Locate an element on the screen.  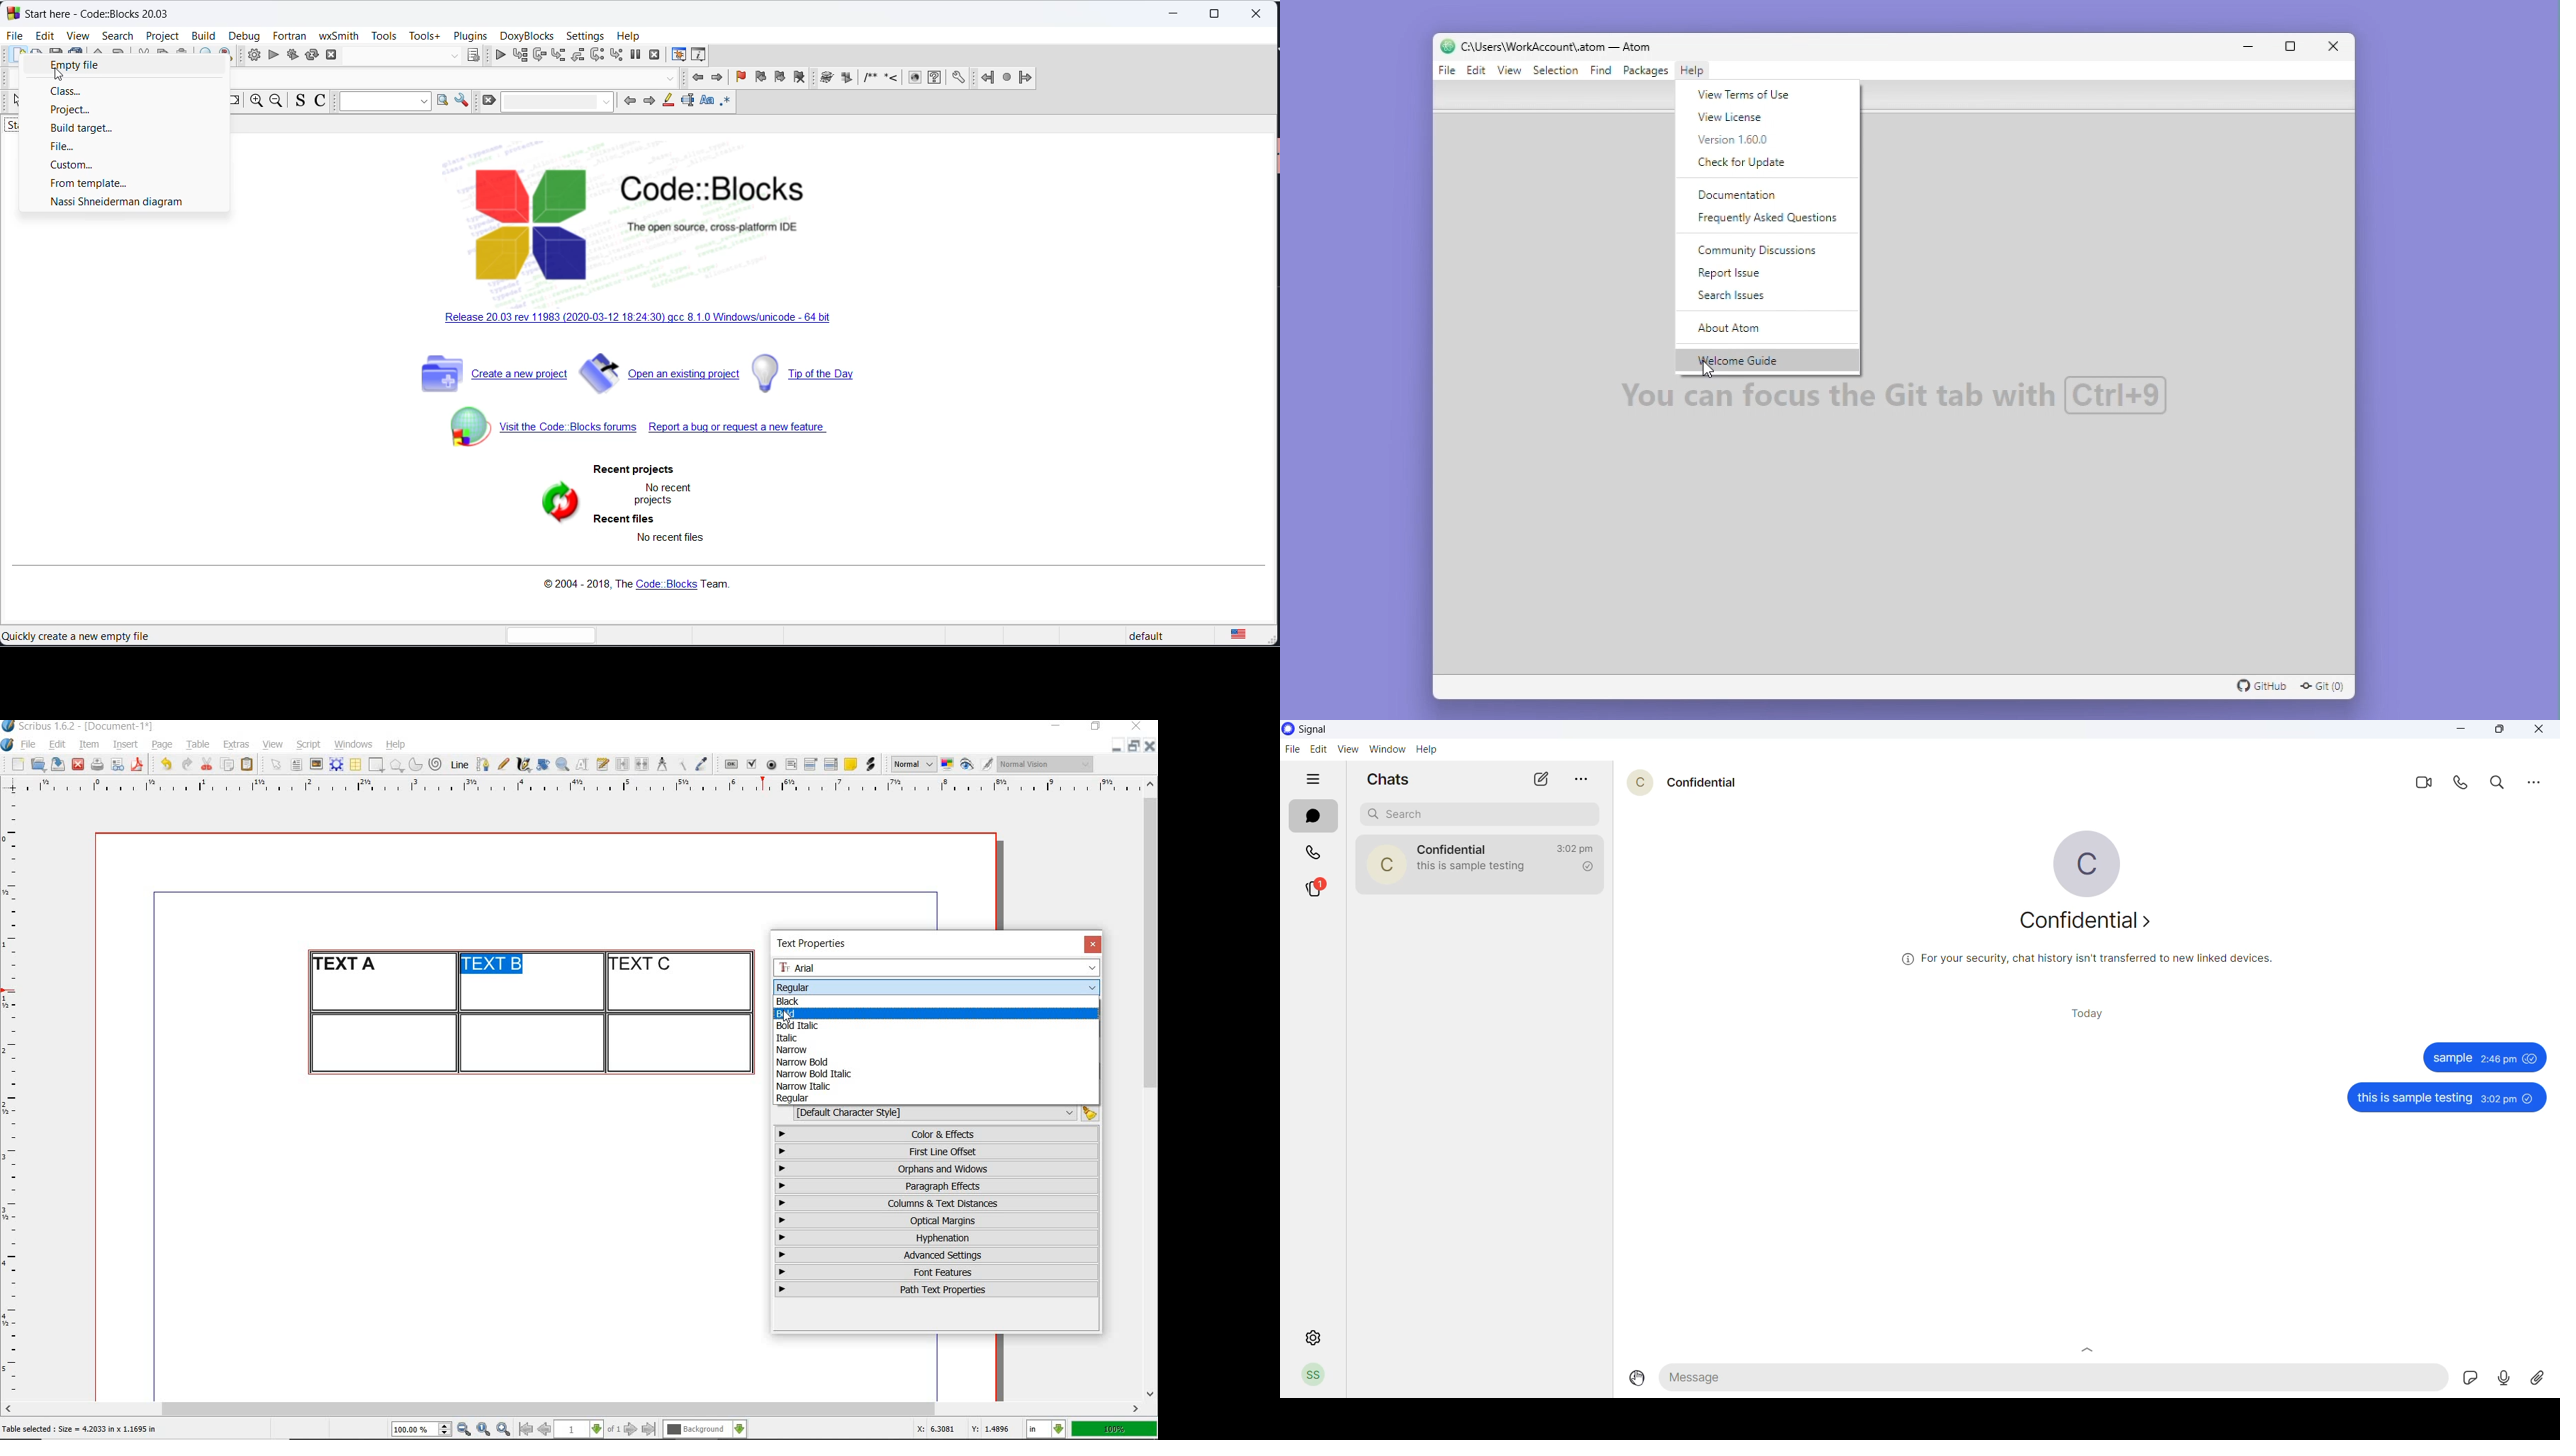
select is located at coordinates (277, 766).